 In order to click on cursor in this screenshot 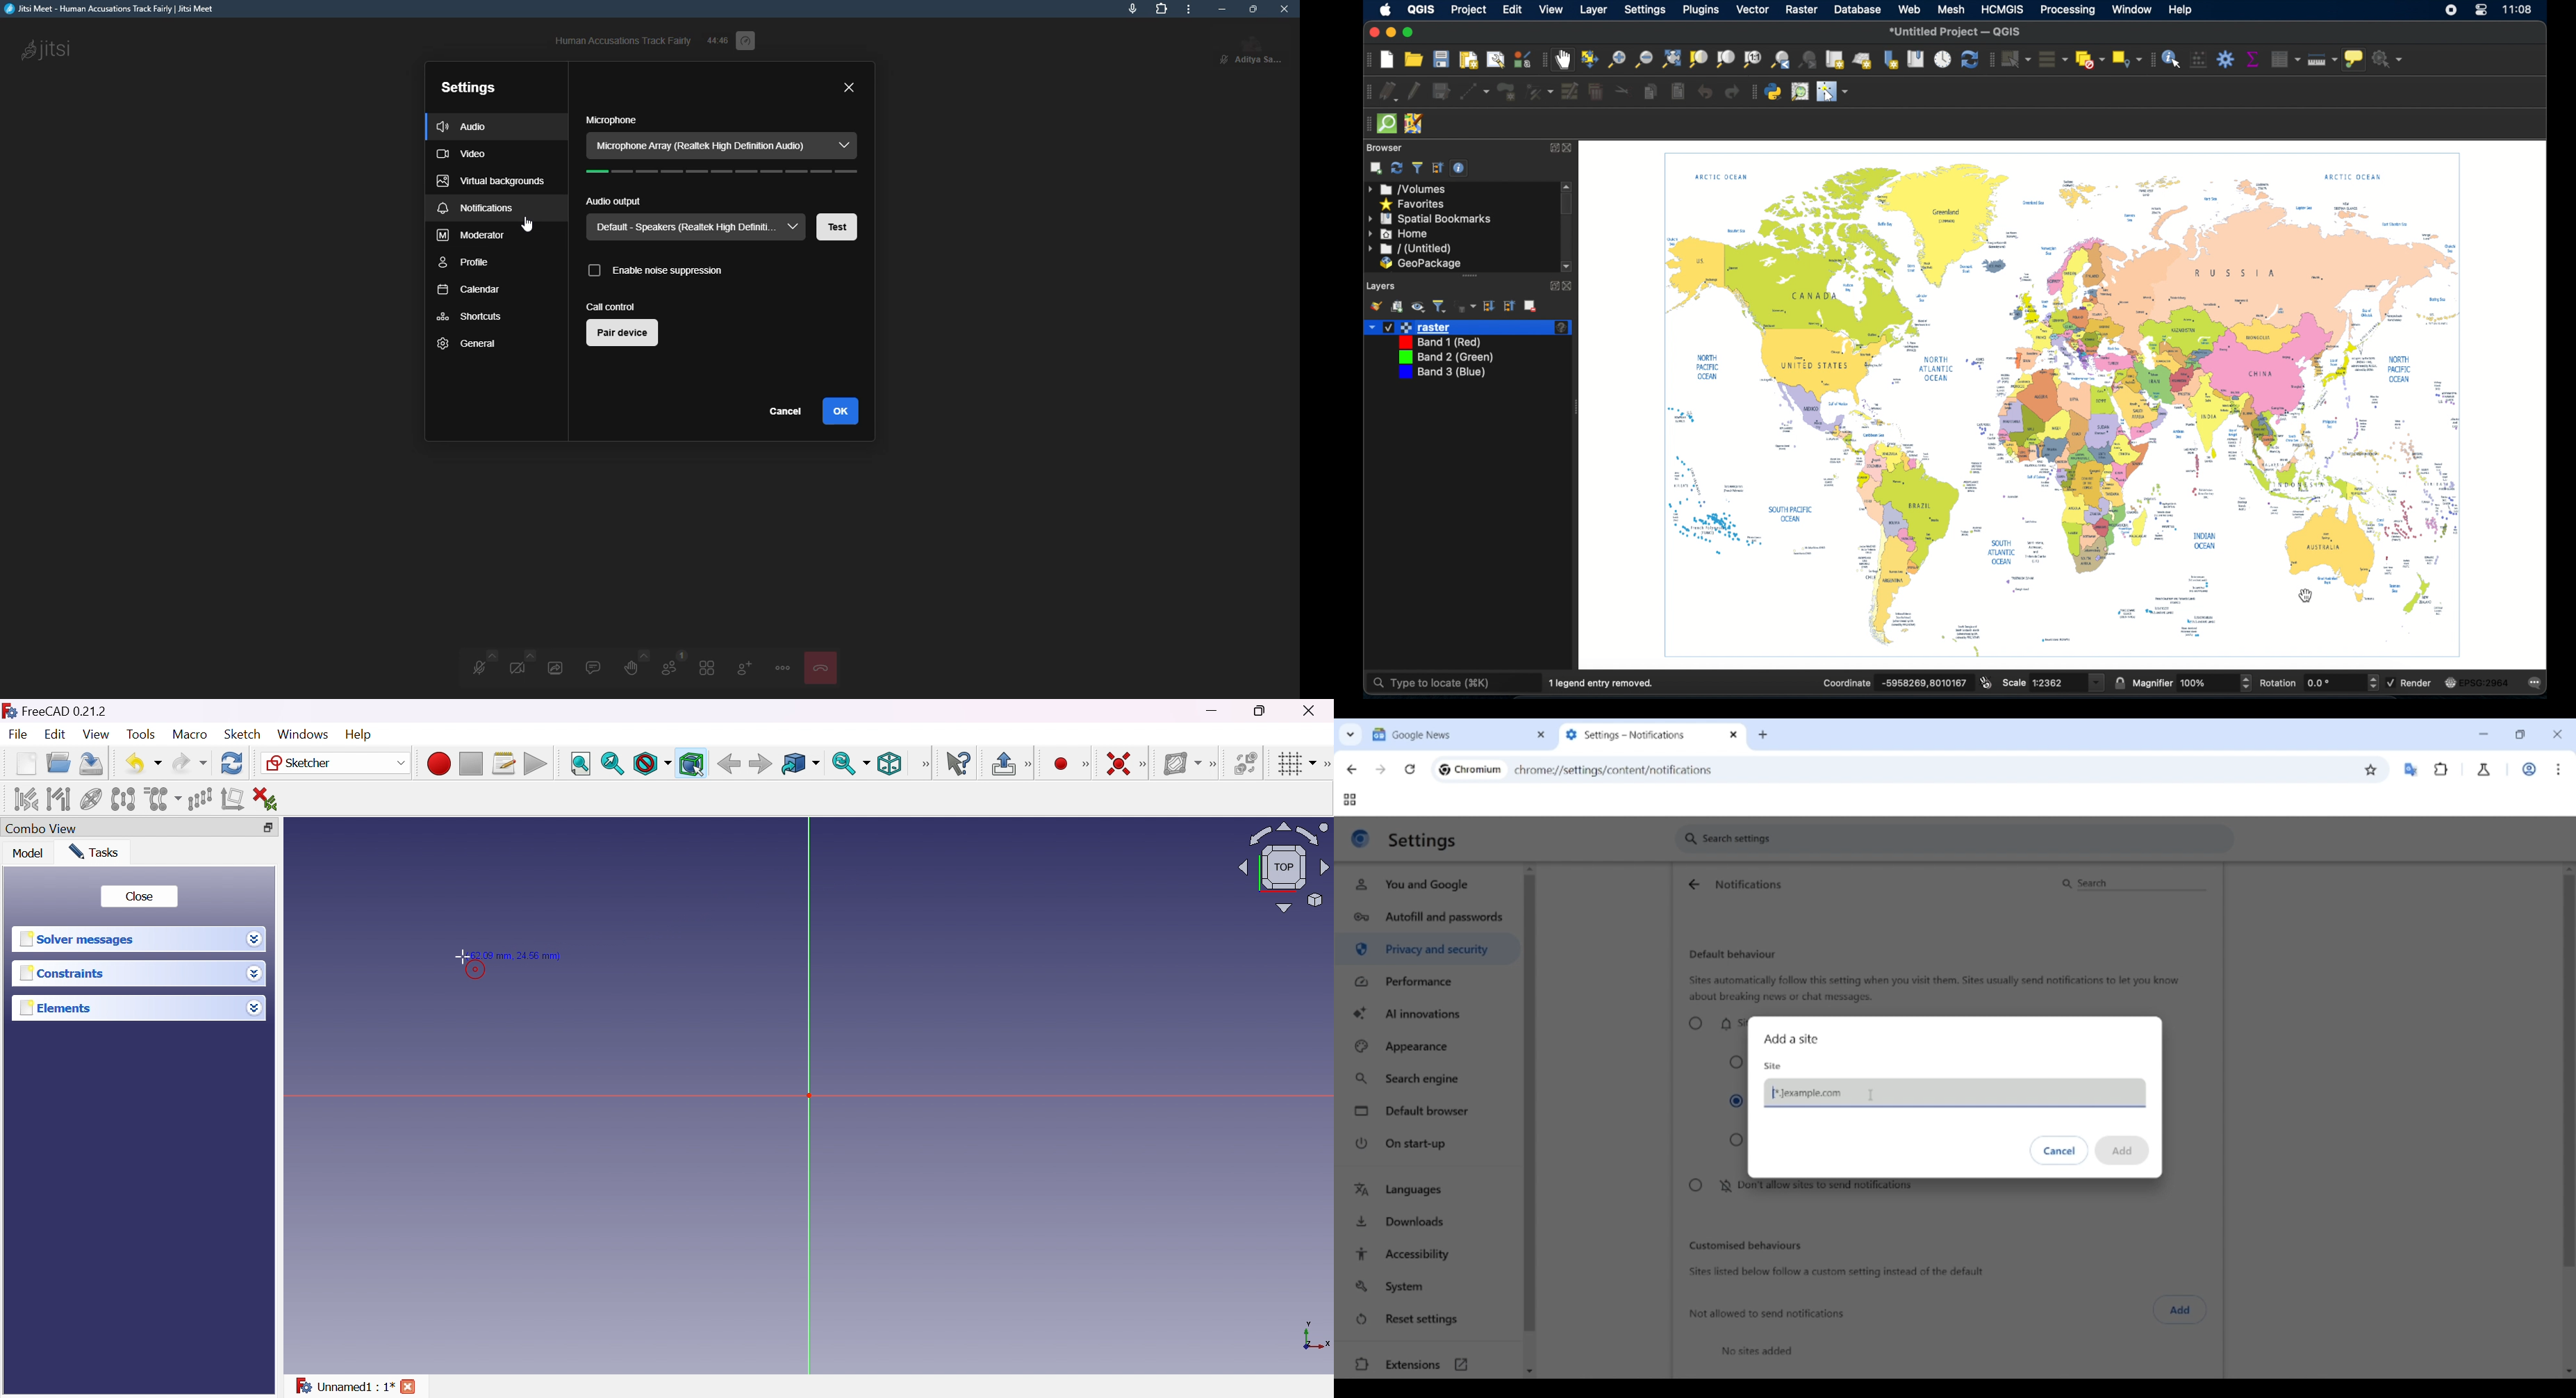, I will do `click(461, 957)`.